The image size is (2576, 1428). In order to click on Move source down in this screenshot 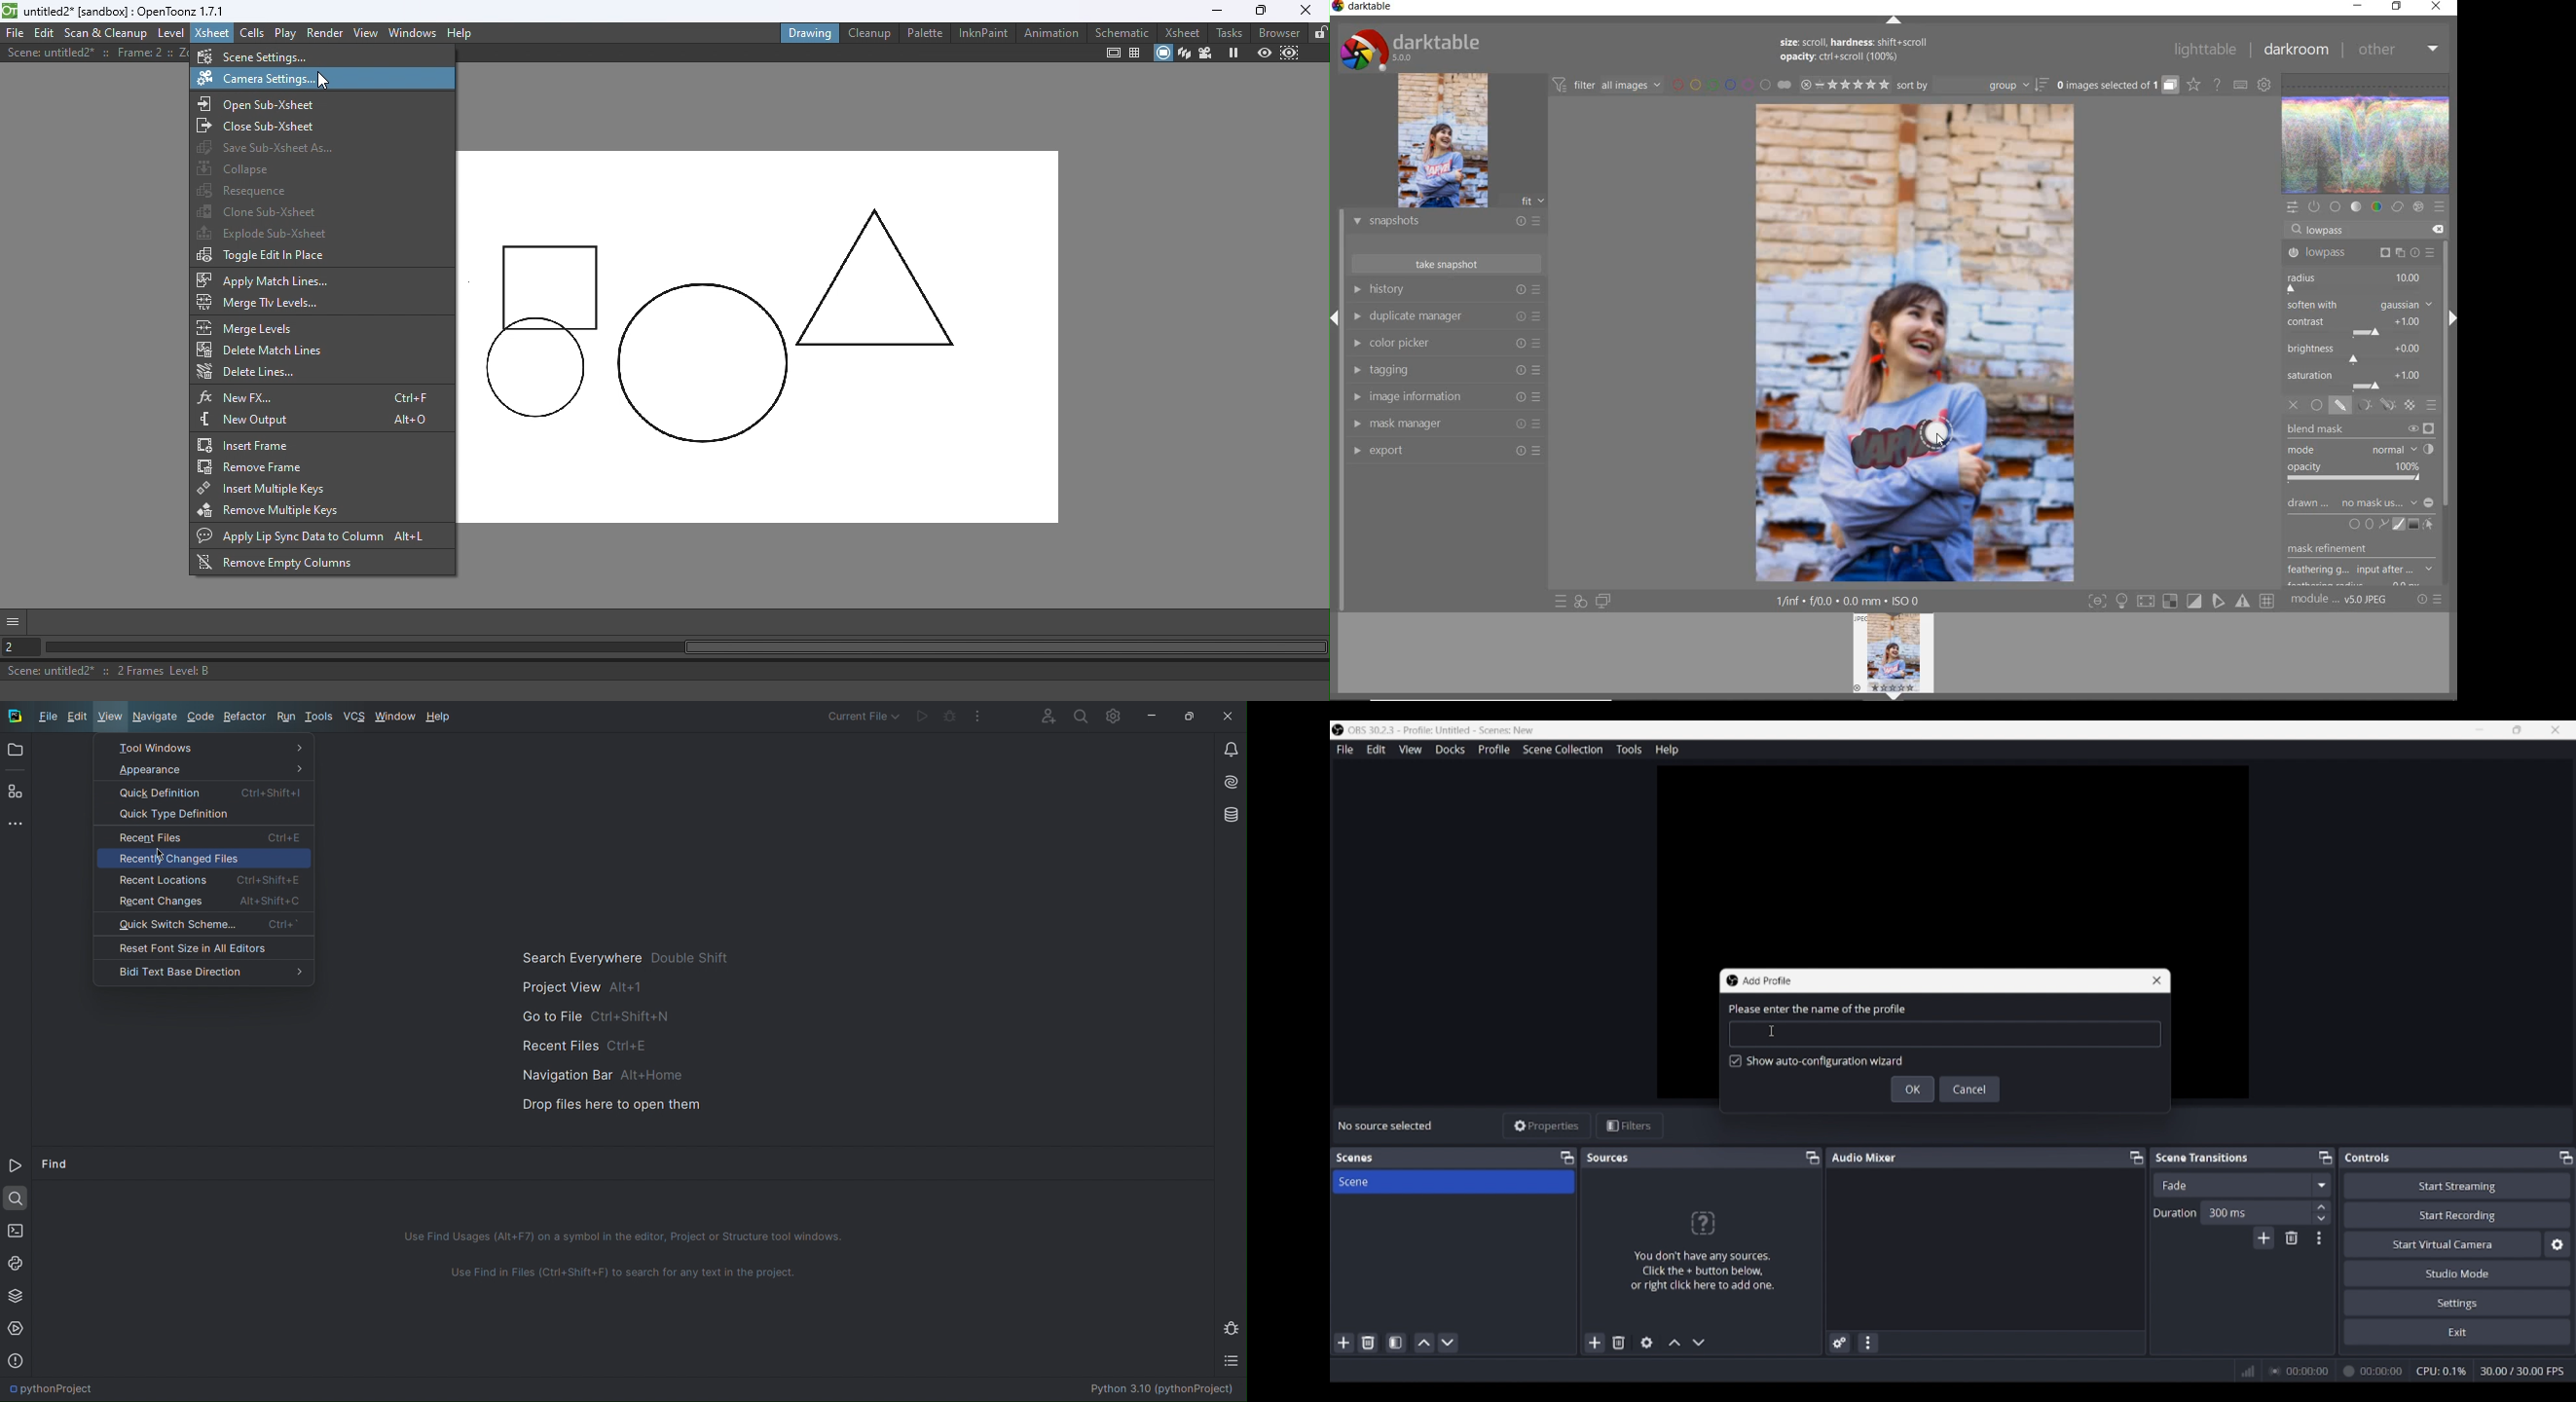, I will do `click(1699, 1342)`.